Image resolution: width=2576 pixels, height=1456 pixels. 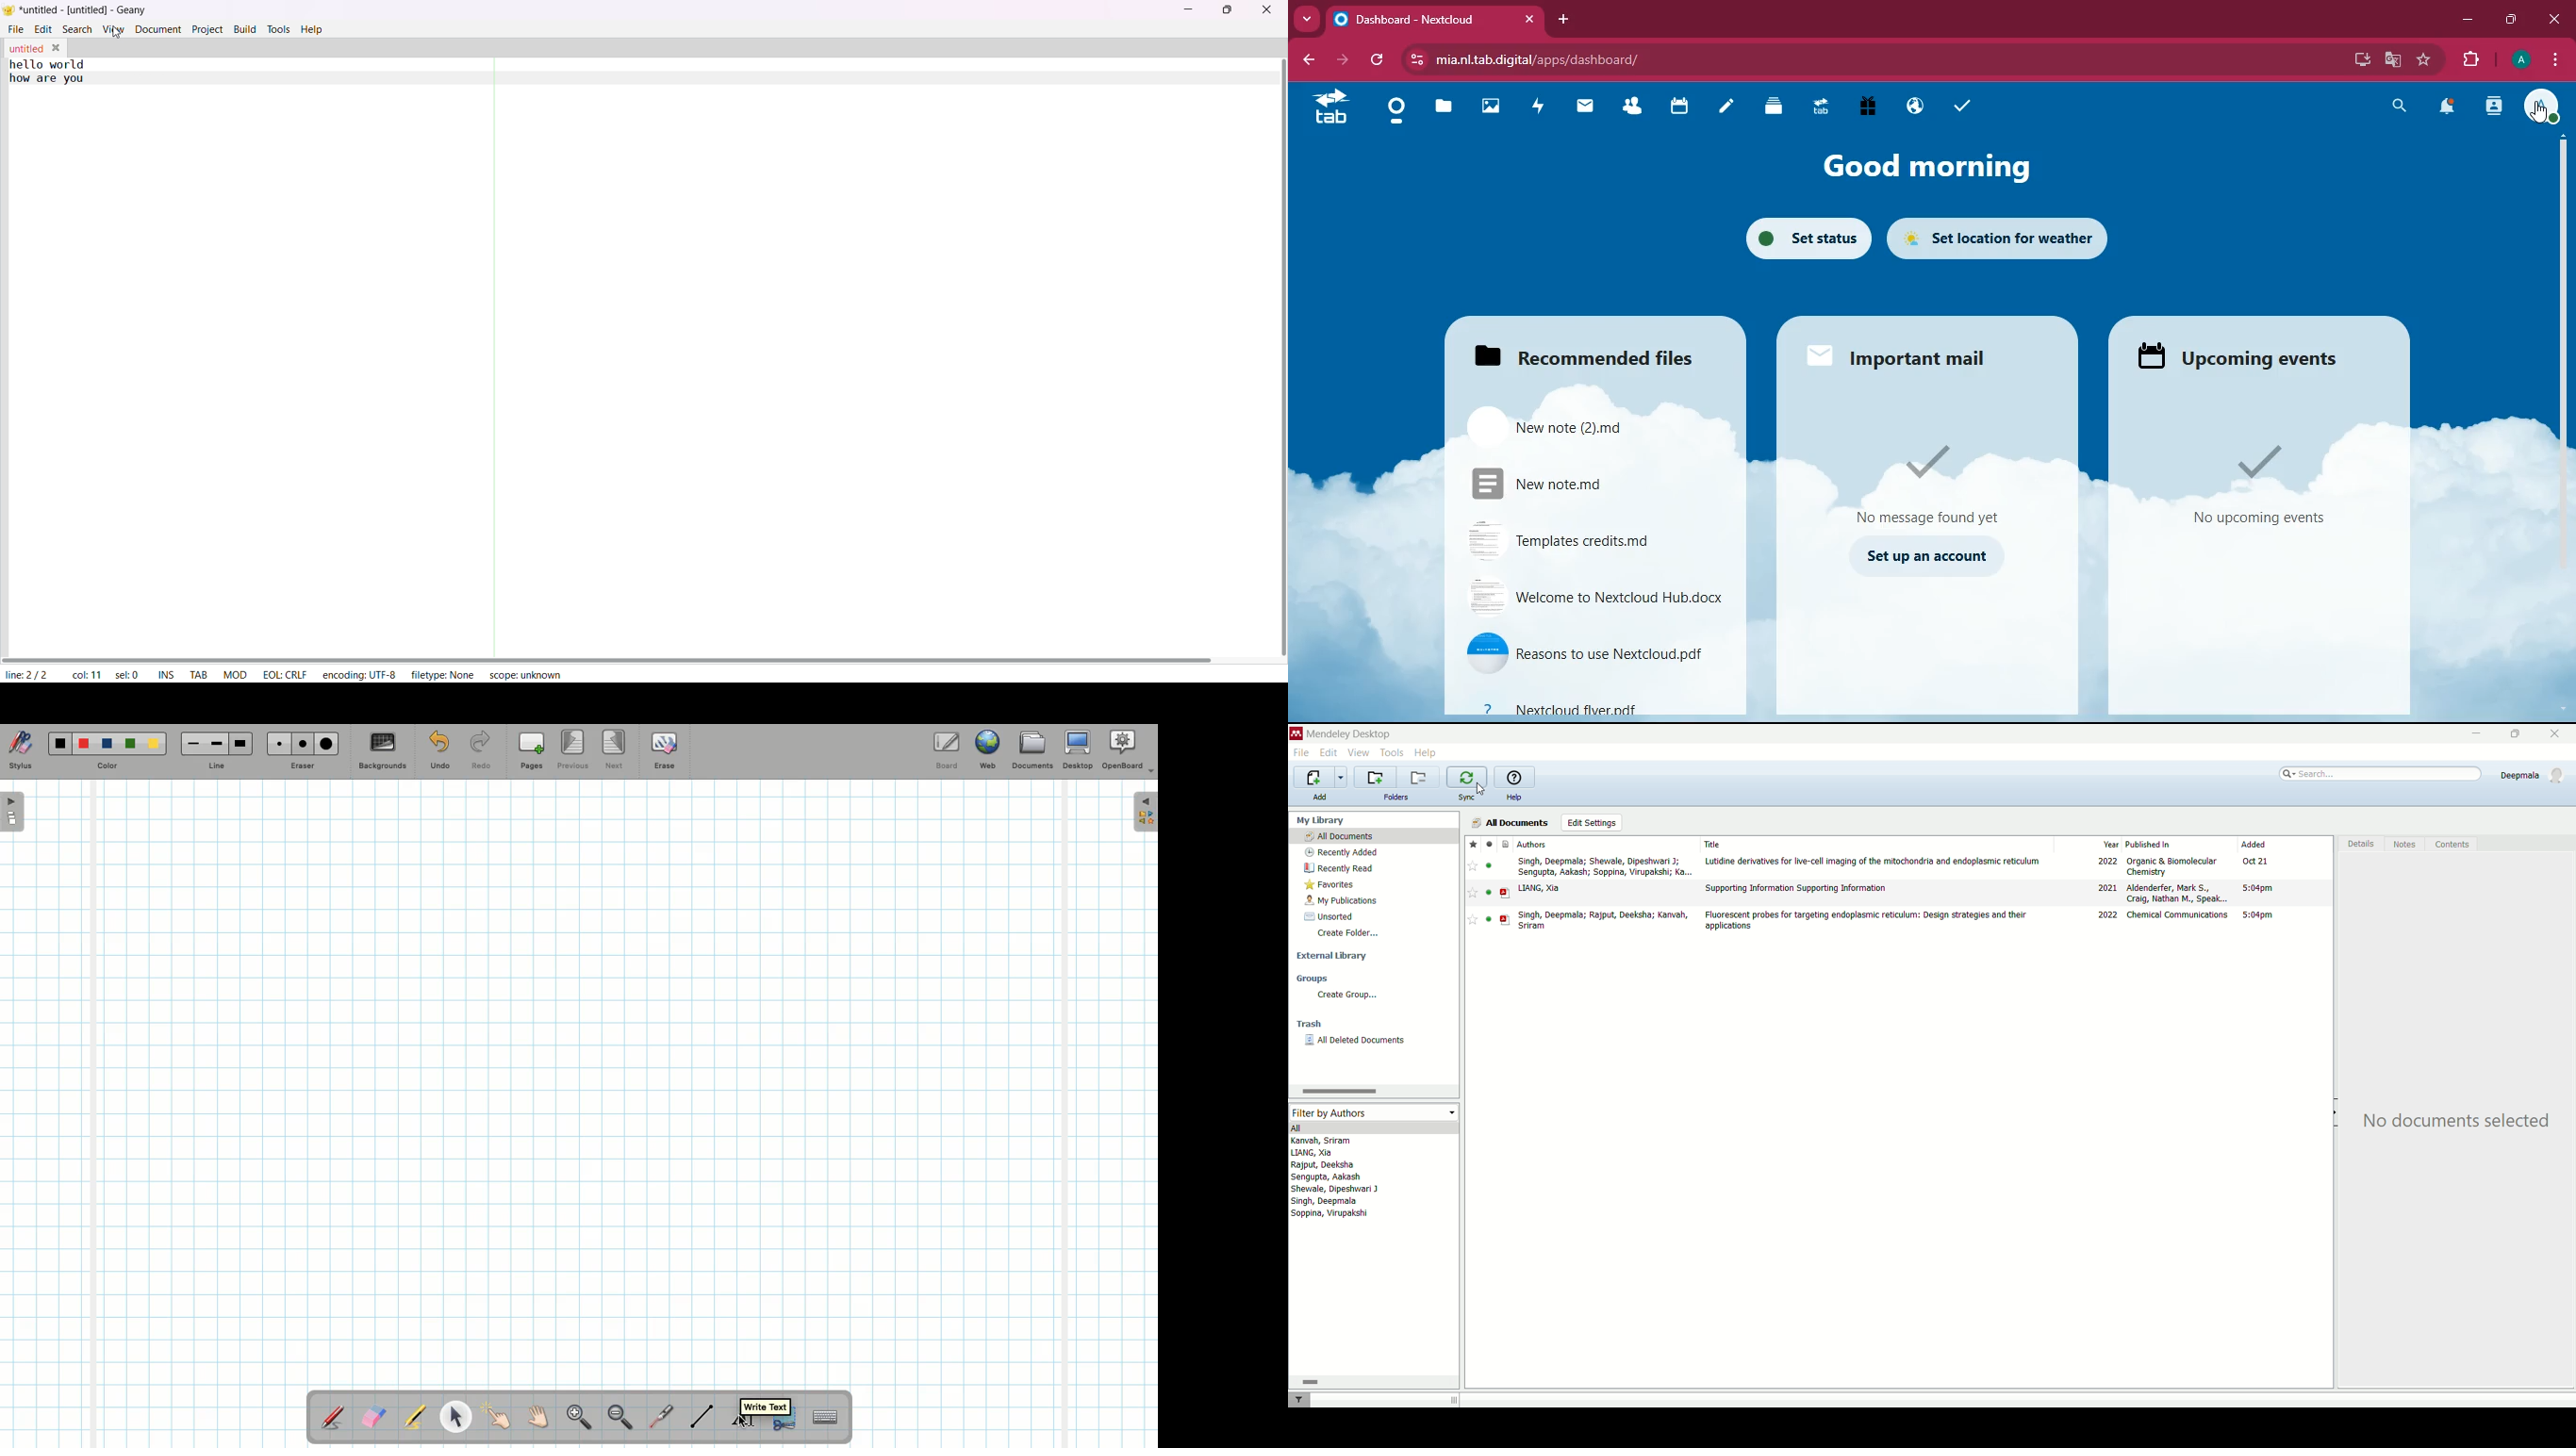 I want to click on all documents, so click(x=1374, y=837).